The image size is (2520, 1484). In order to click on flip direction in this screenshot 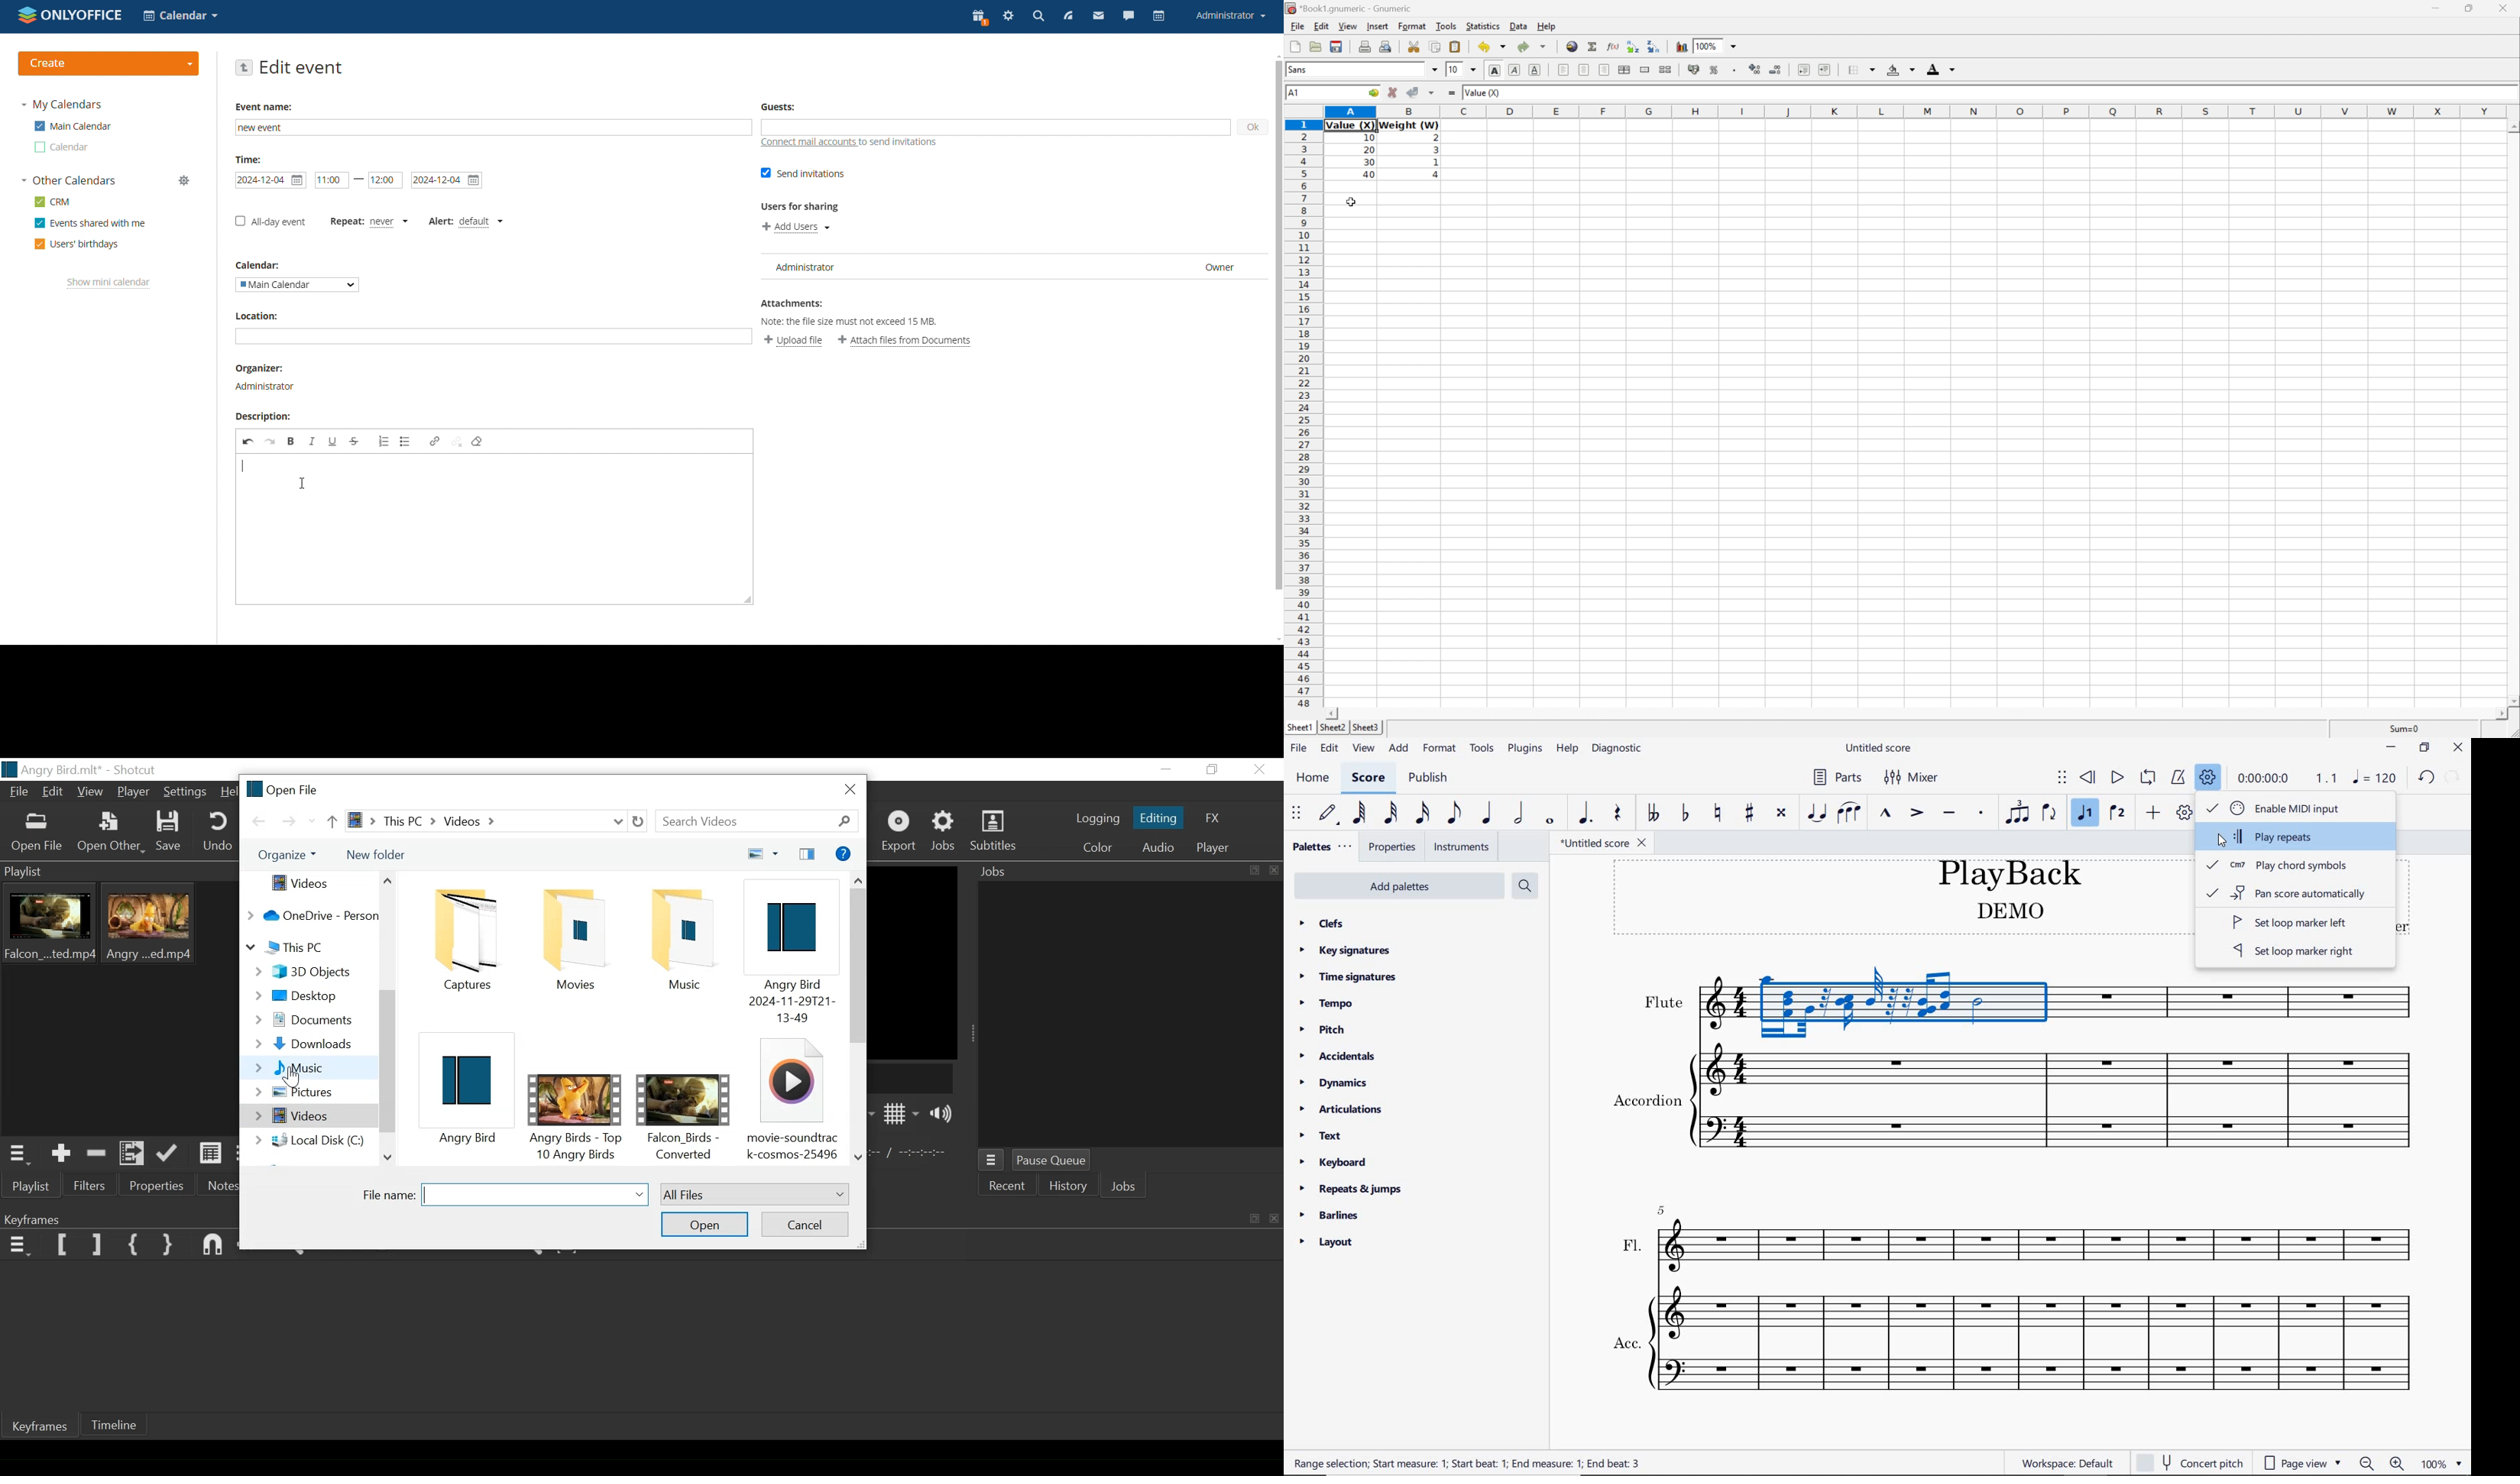, I will do `click(2049, 814)`.